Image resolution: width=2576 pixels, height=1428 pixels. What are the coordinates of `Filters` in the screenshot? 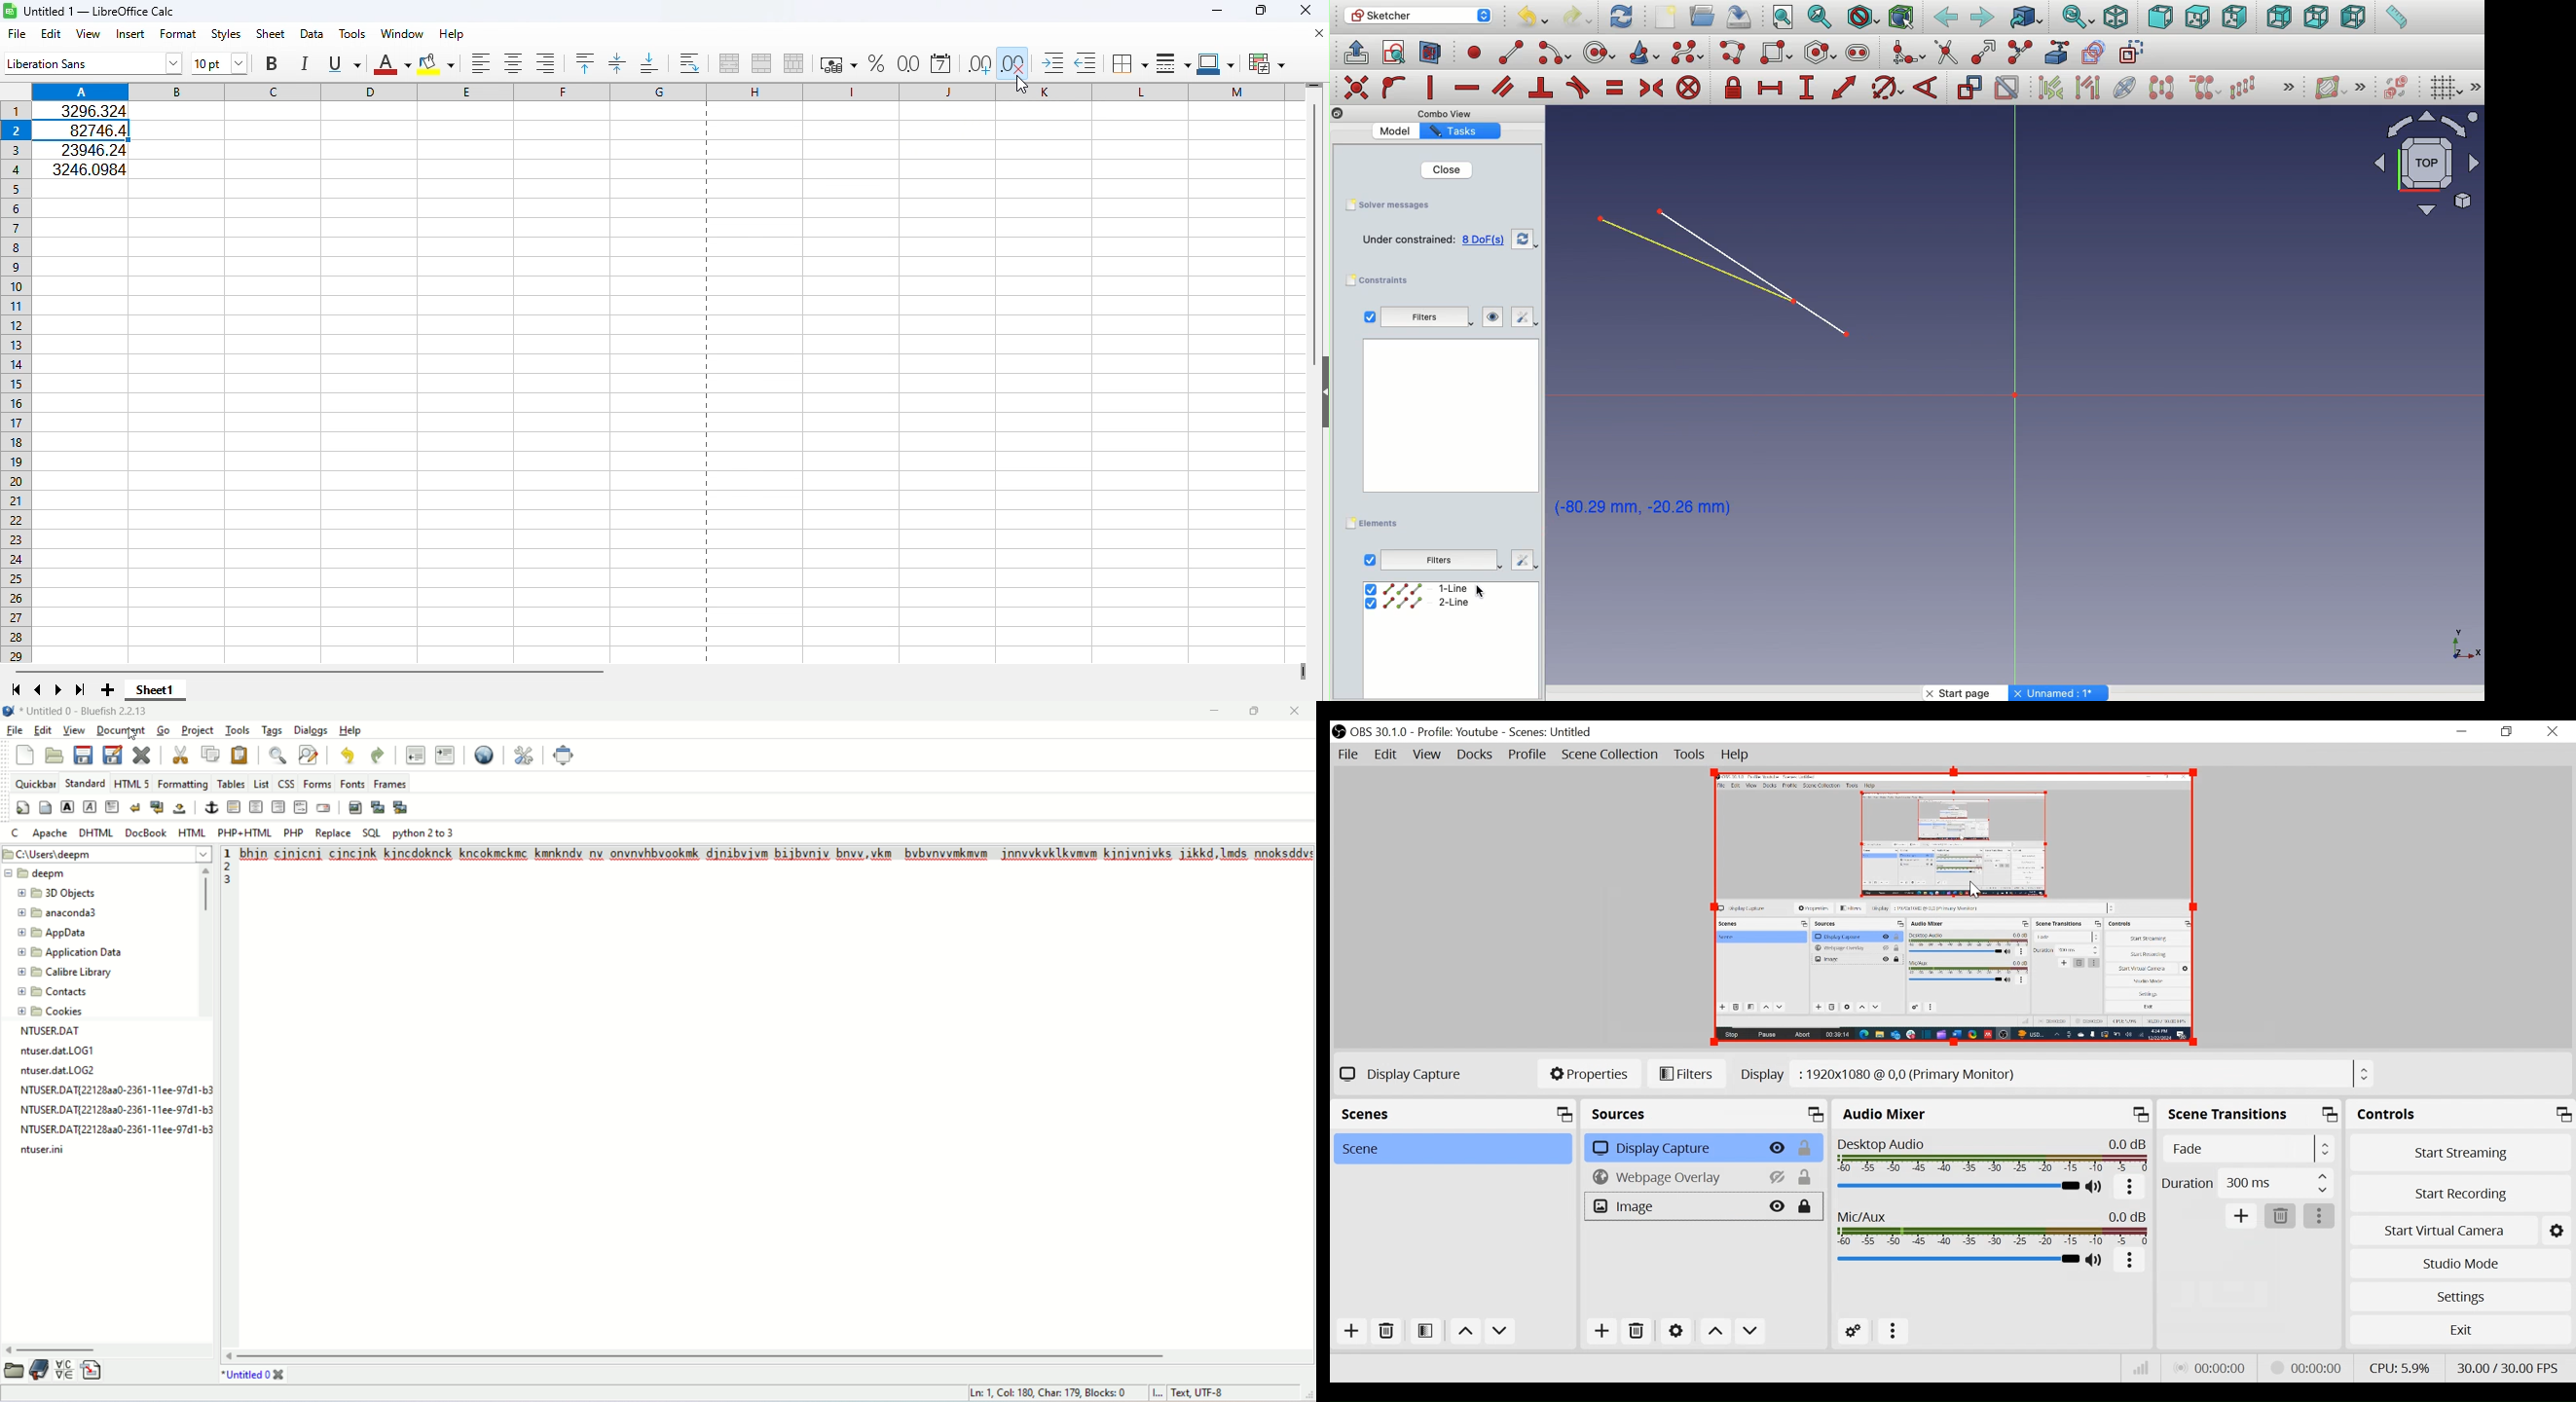 It's located at (1687, 1074).